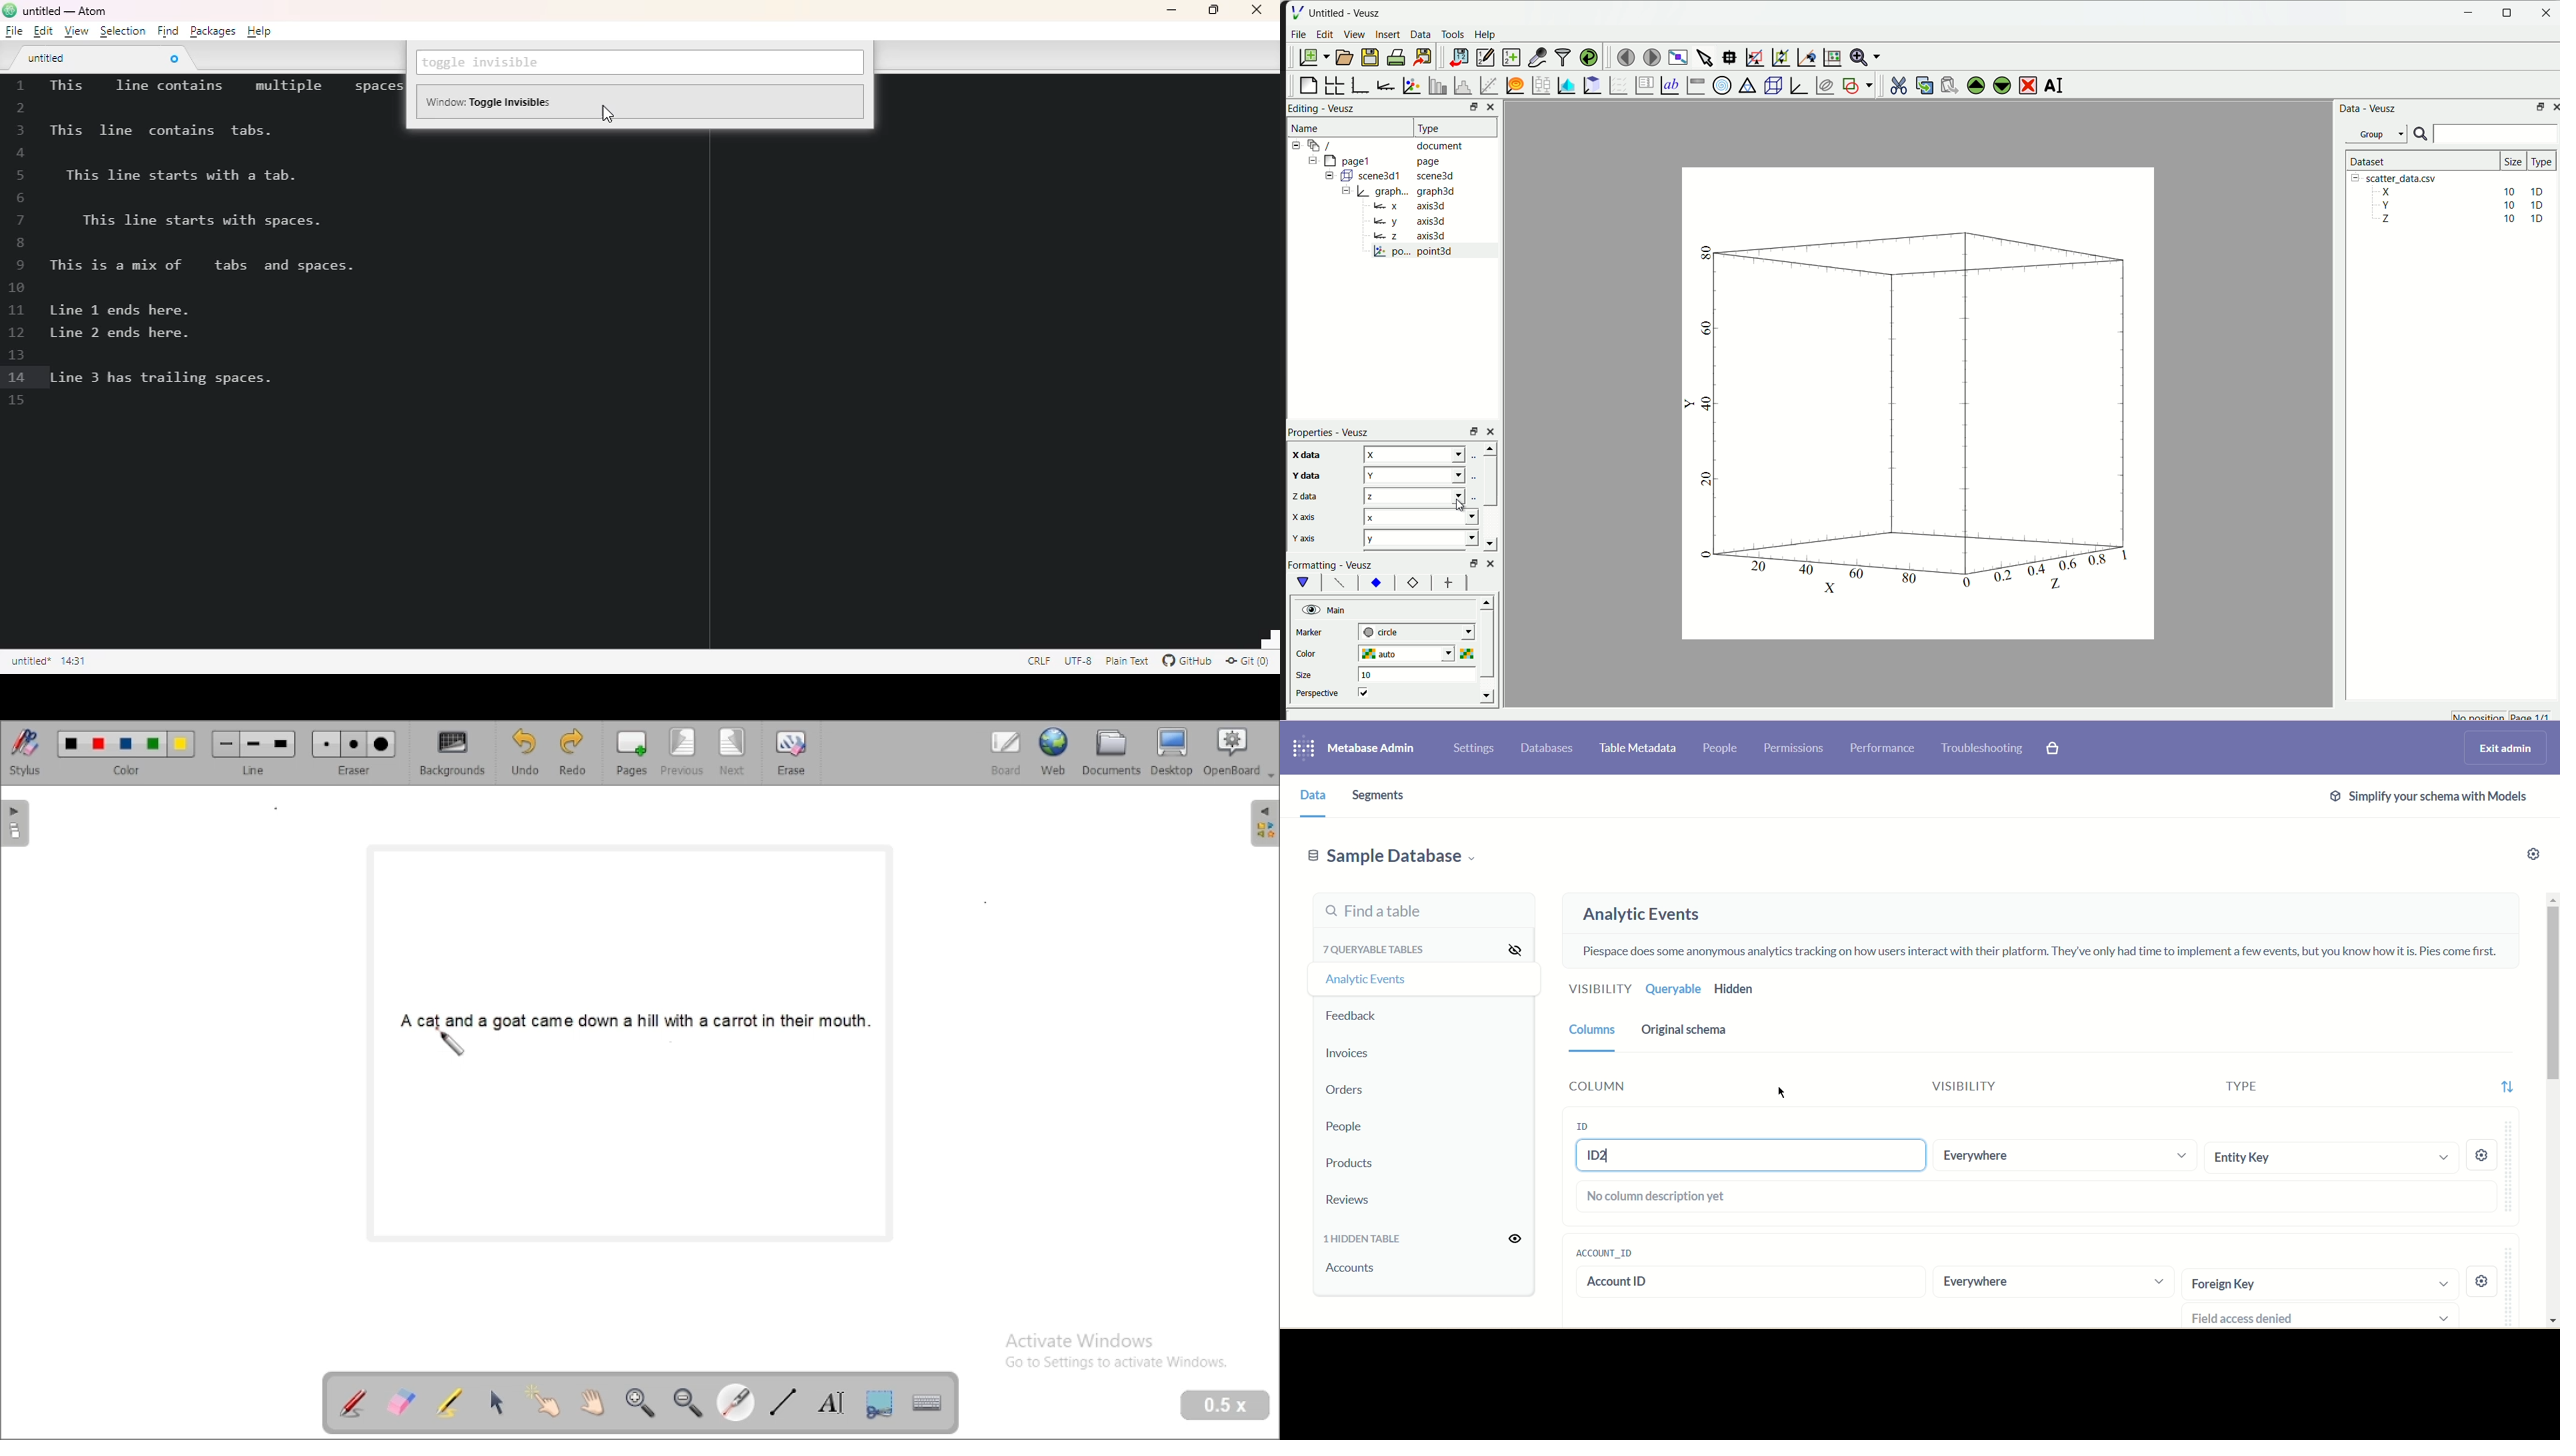 This screenshot has height=1456, width=2576. Describe the element at coordinates (123, 31) in the screenshot. I see `selection` at that location.